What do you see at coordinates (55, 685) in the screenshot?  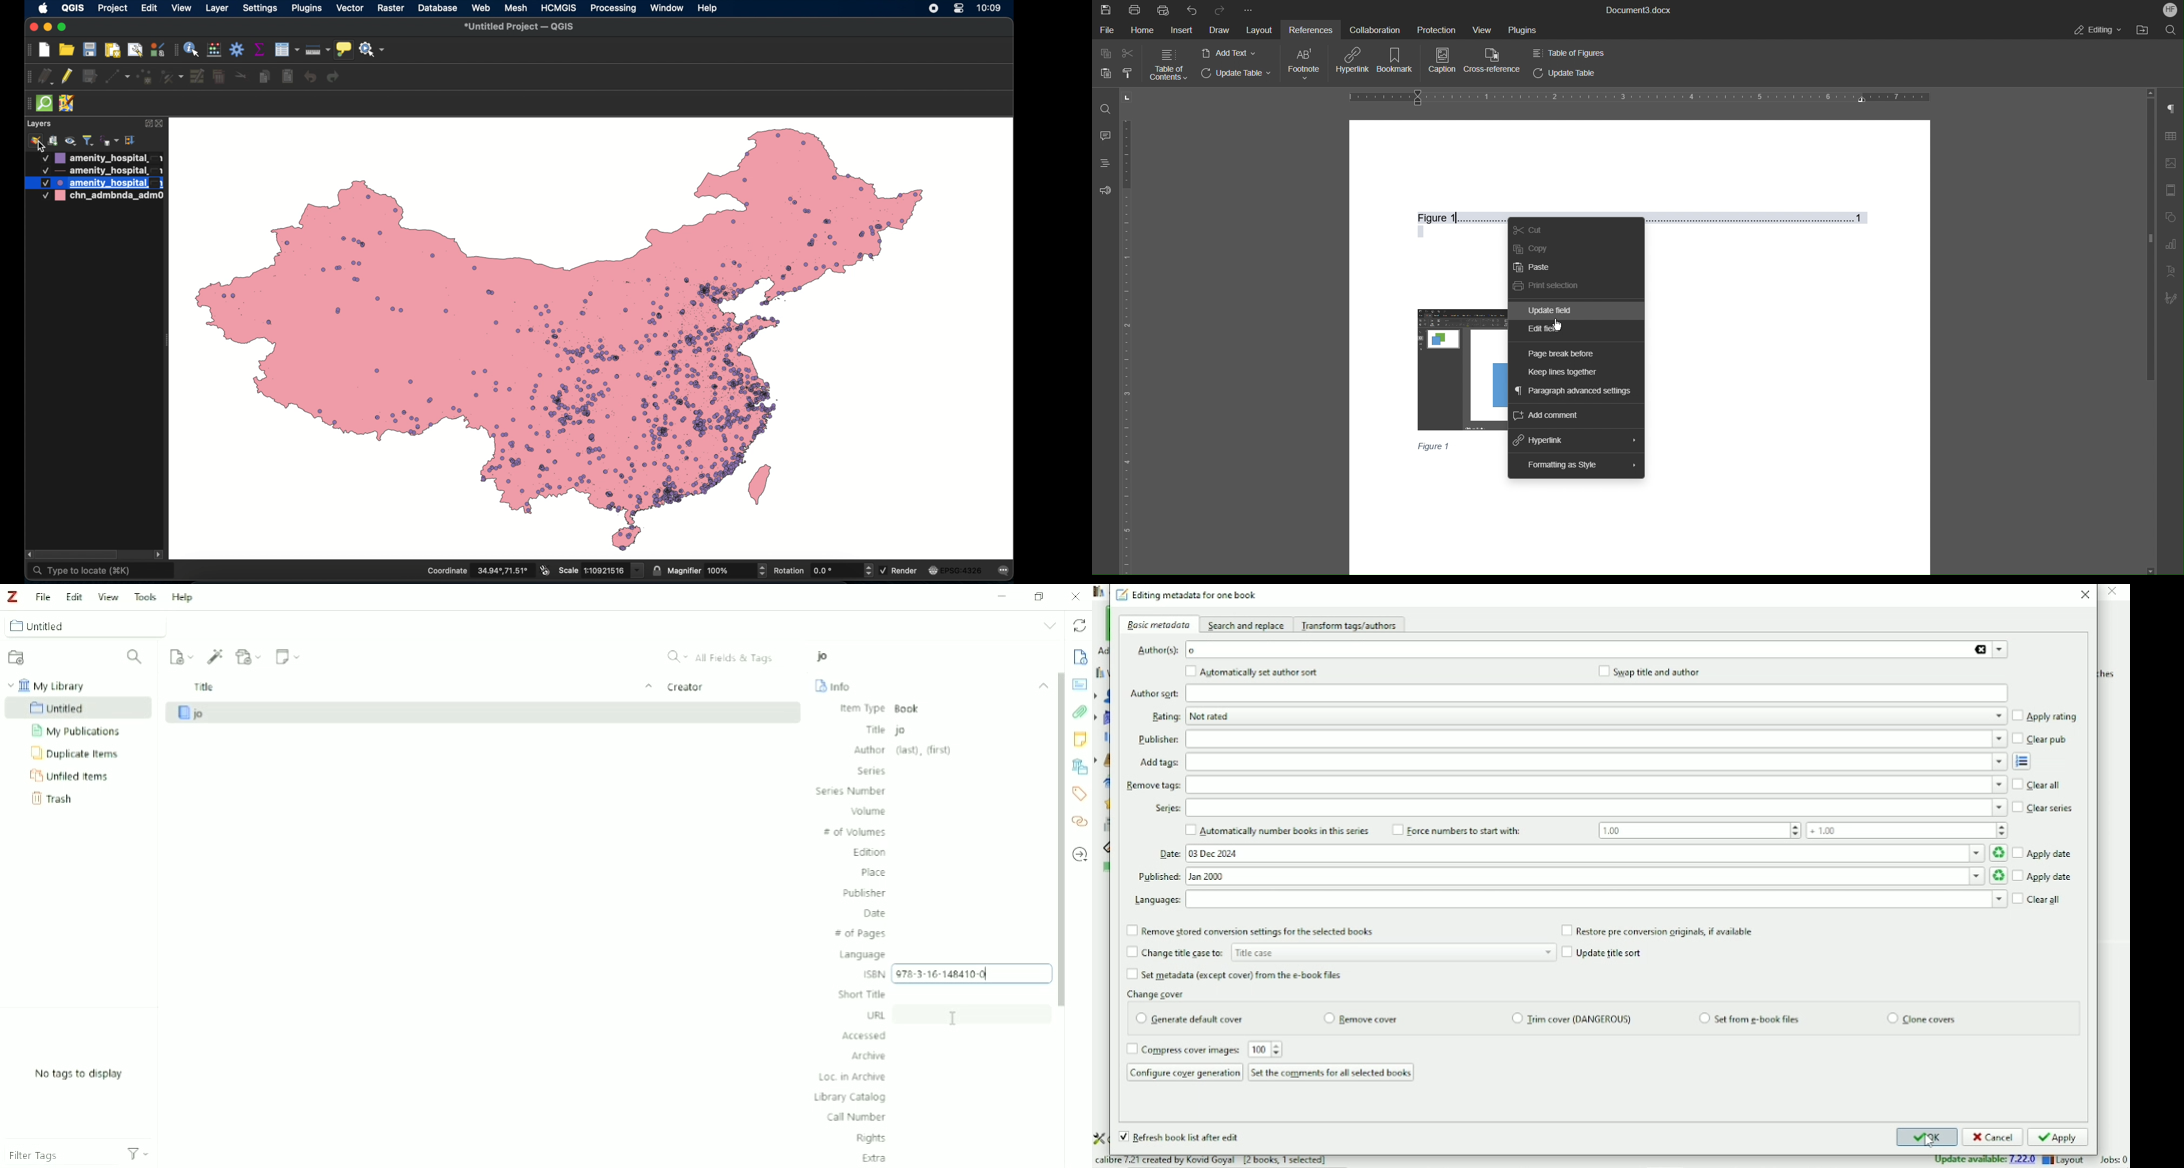 I see `My Library` at bounding box center [55, 685].